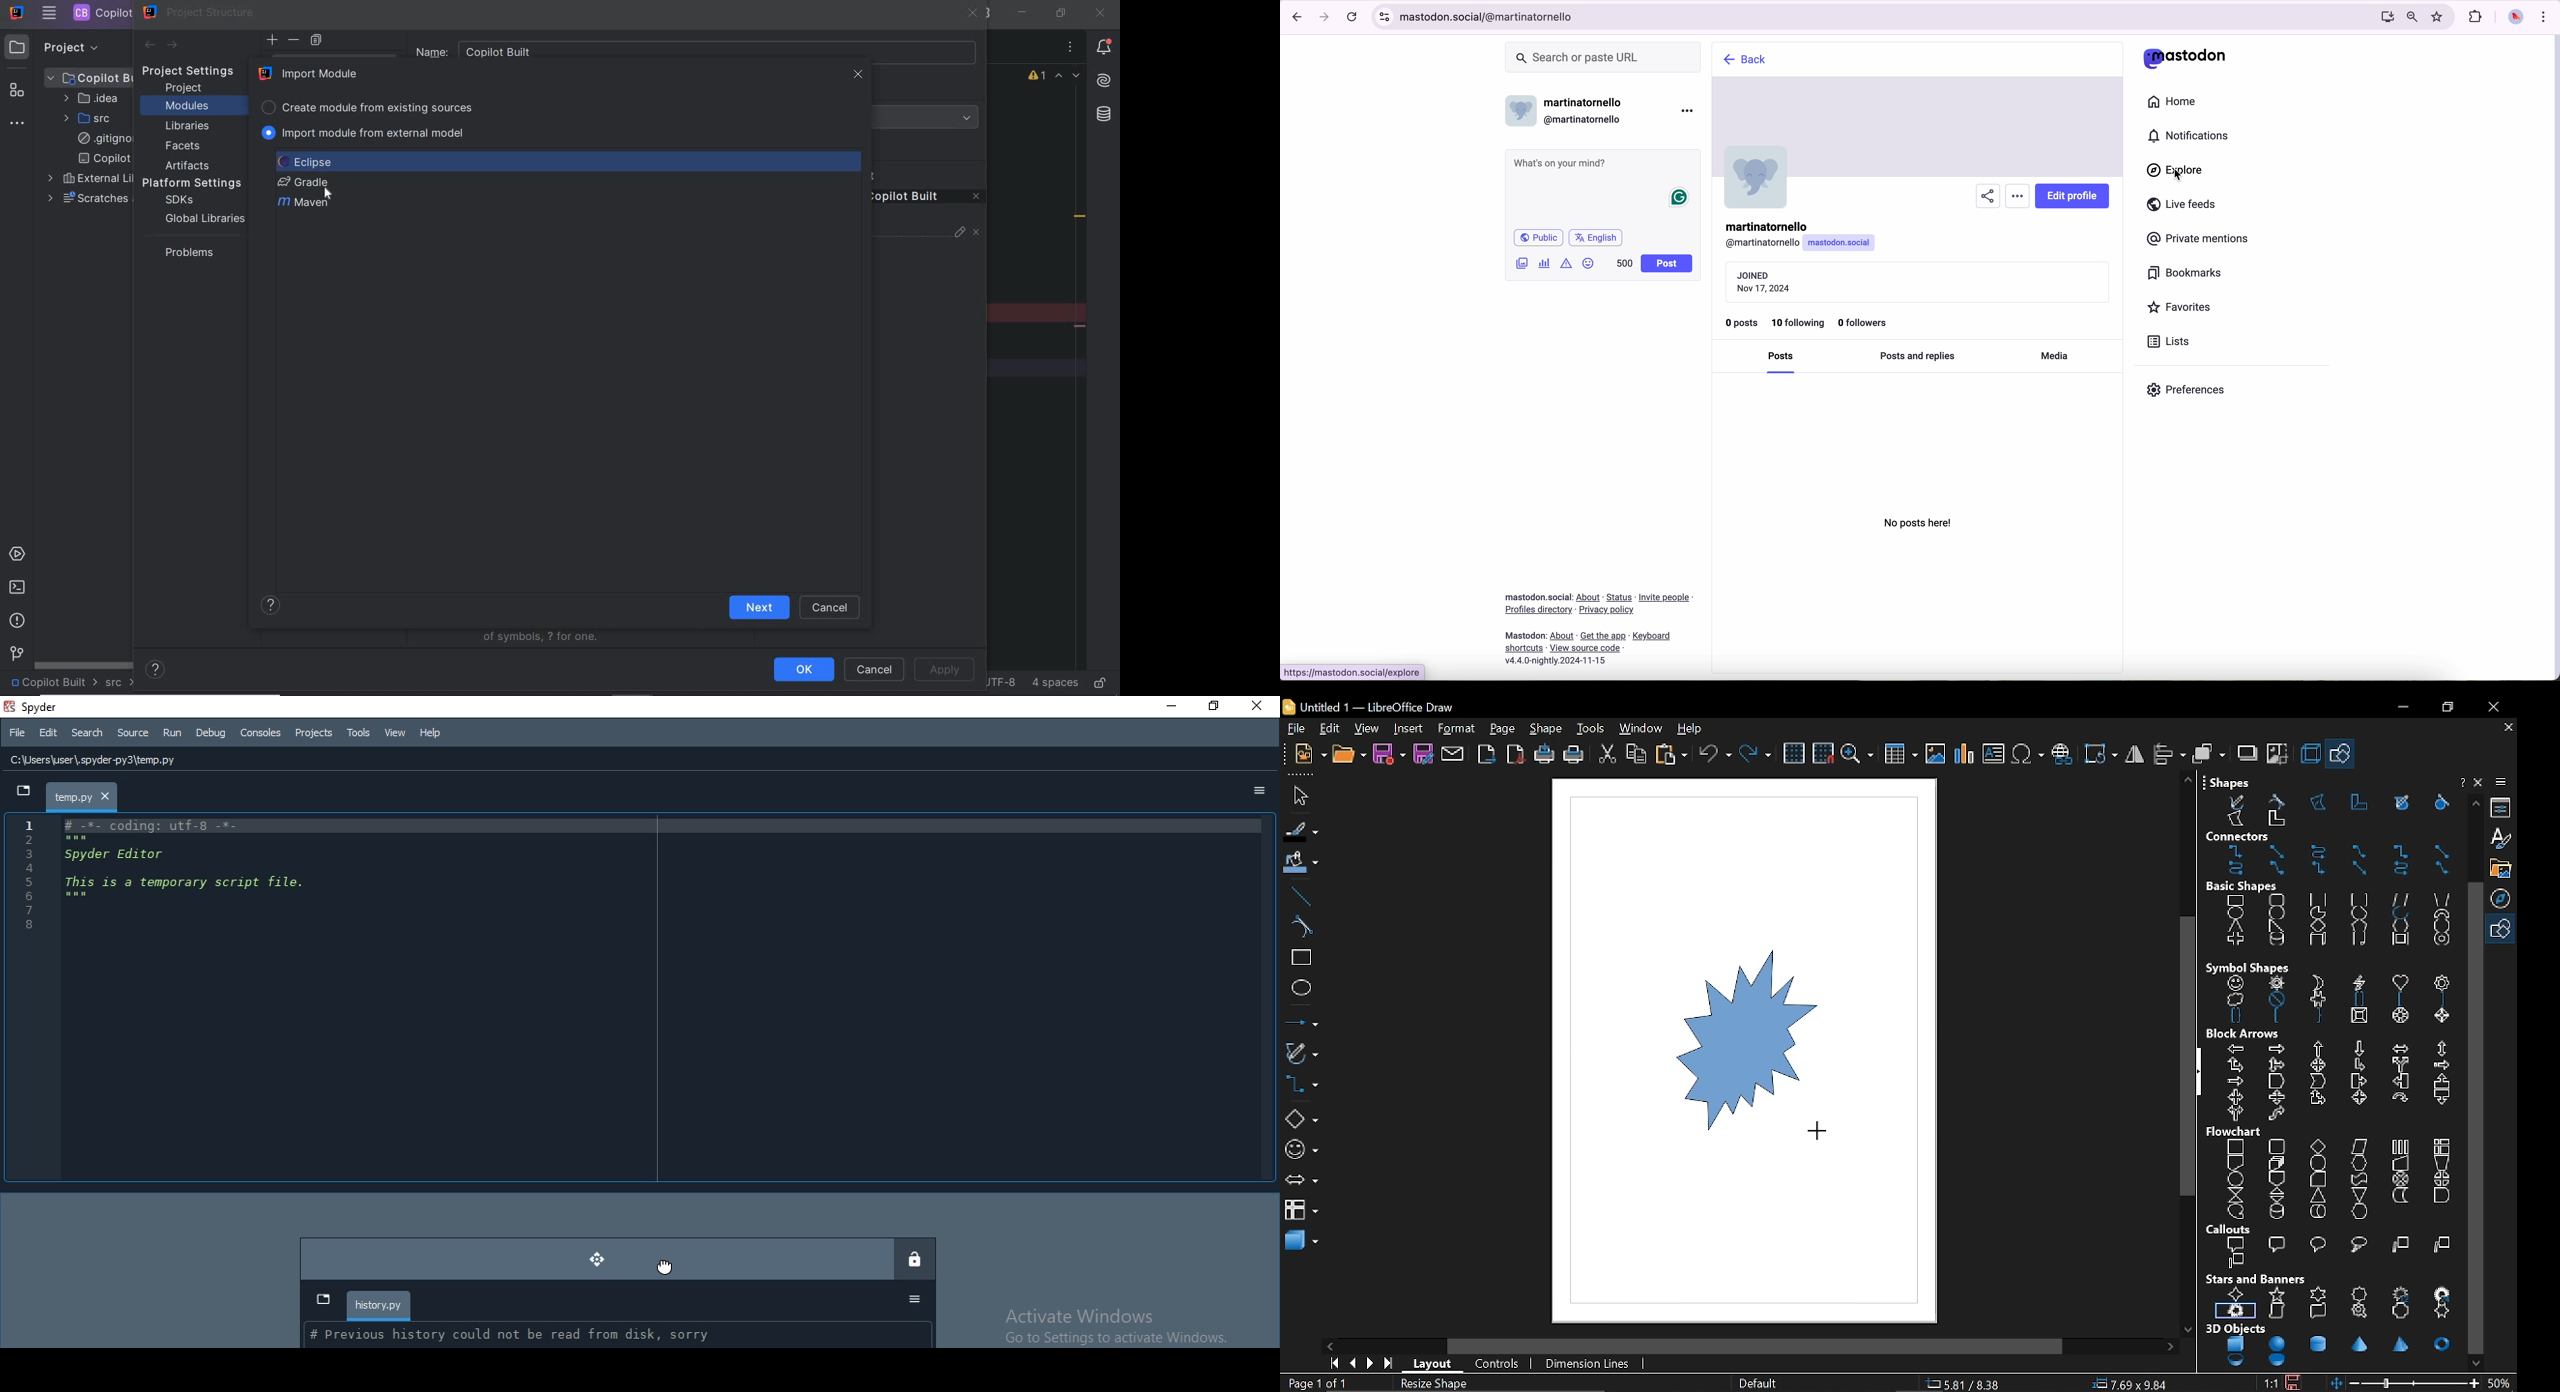  What do you see at coordinates (1103, 81) in the screenshot?
I see `AI Assistant` at bounding box center [1103, 81].